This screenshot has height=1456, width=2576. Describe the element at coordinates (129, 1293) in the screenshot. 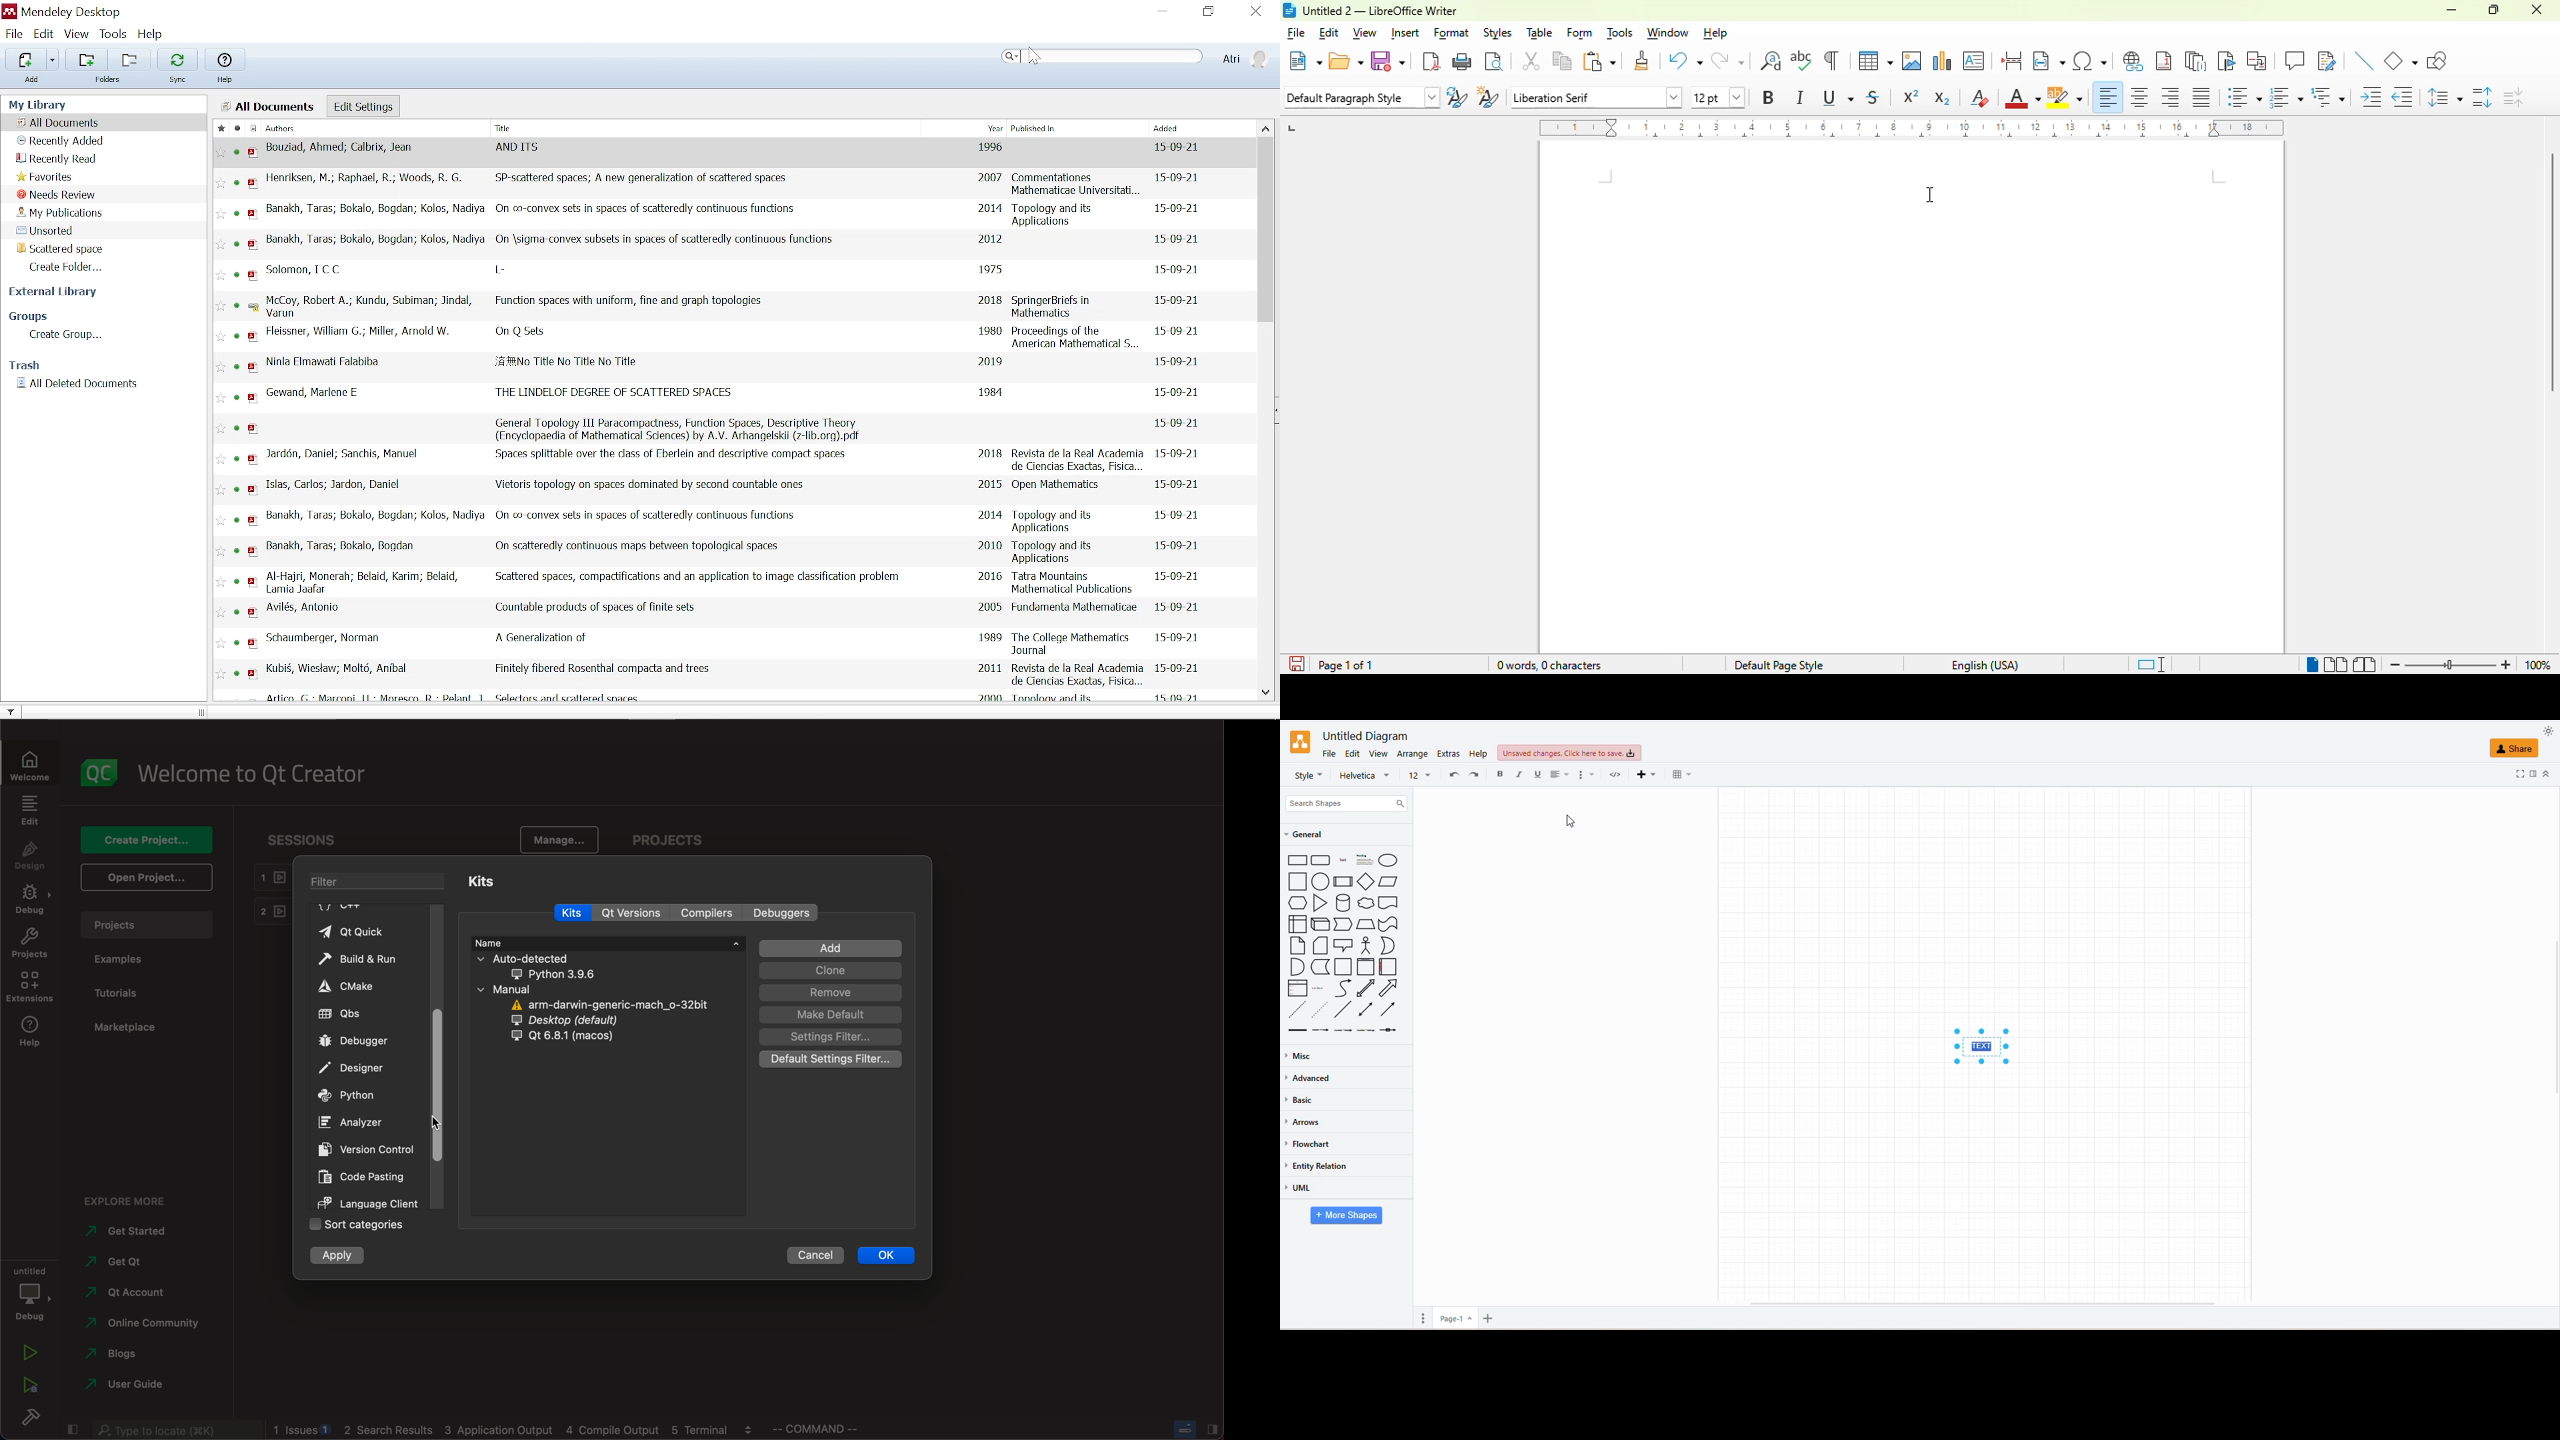

I see `account` at that location.